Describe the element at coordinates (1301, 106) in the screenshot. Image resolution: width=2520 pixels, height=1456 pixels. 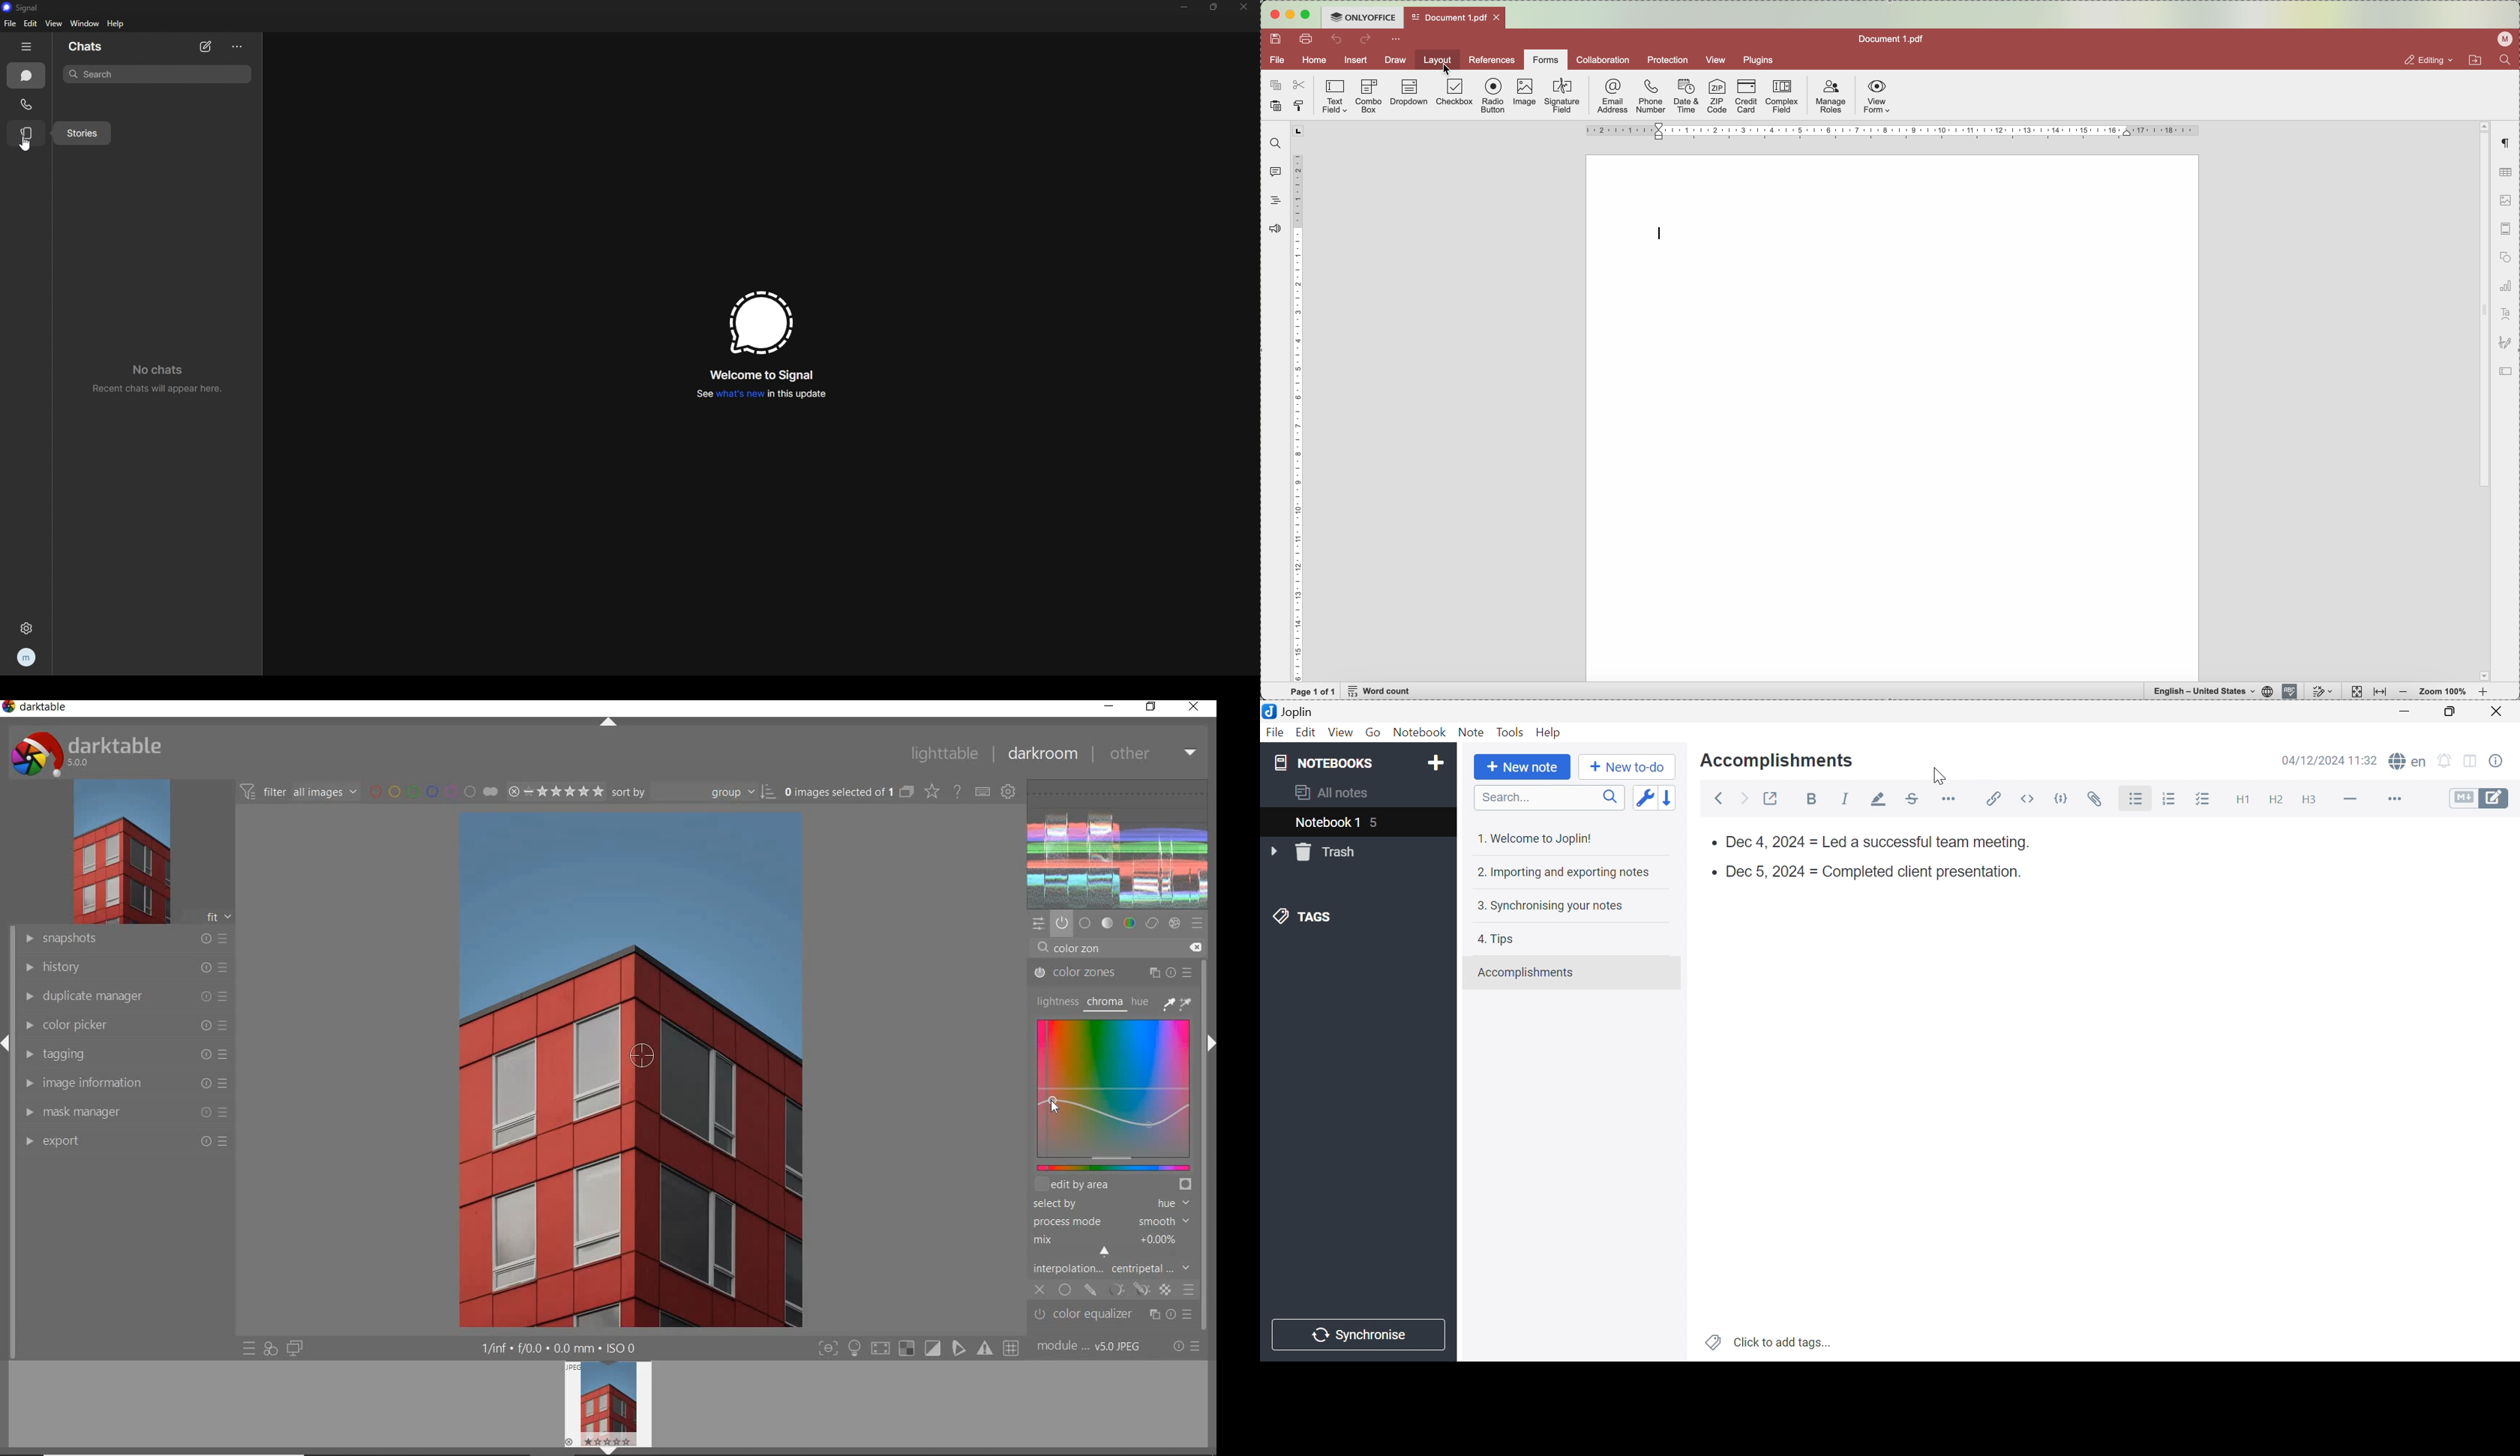
I see `copy style` at that location.